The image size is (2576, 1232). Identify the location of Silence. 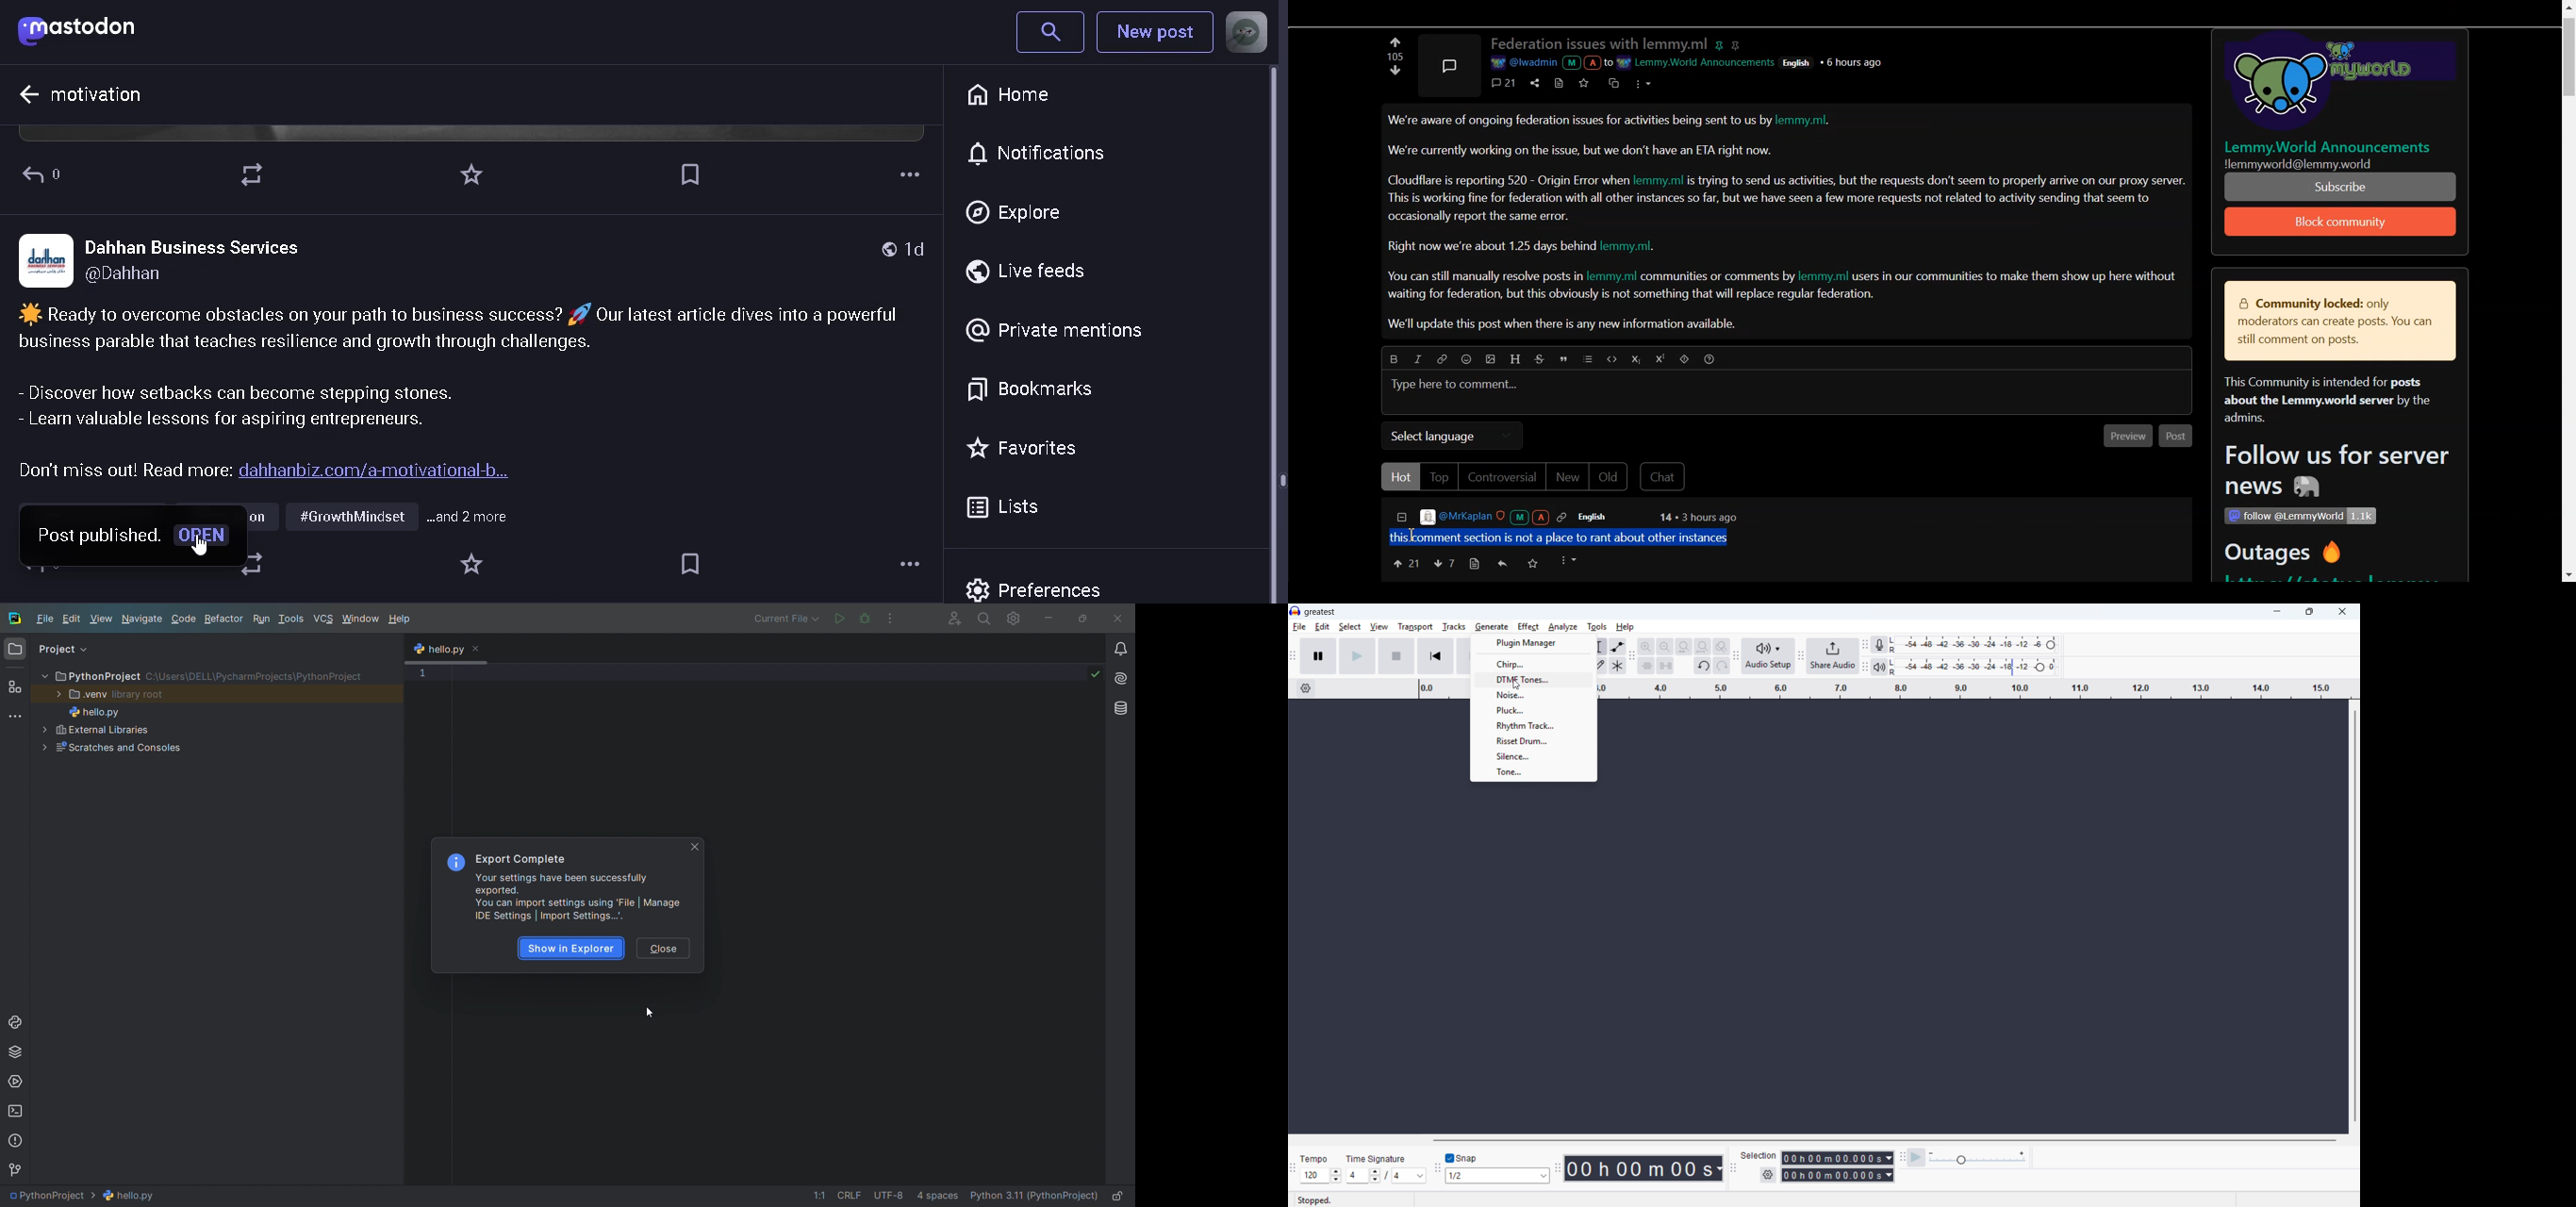
(1534, 756).